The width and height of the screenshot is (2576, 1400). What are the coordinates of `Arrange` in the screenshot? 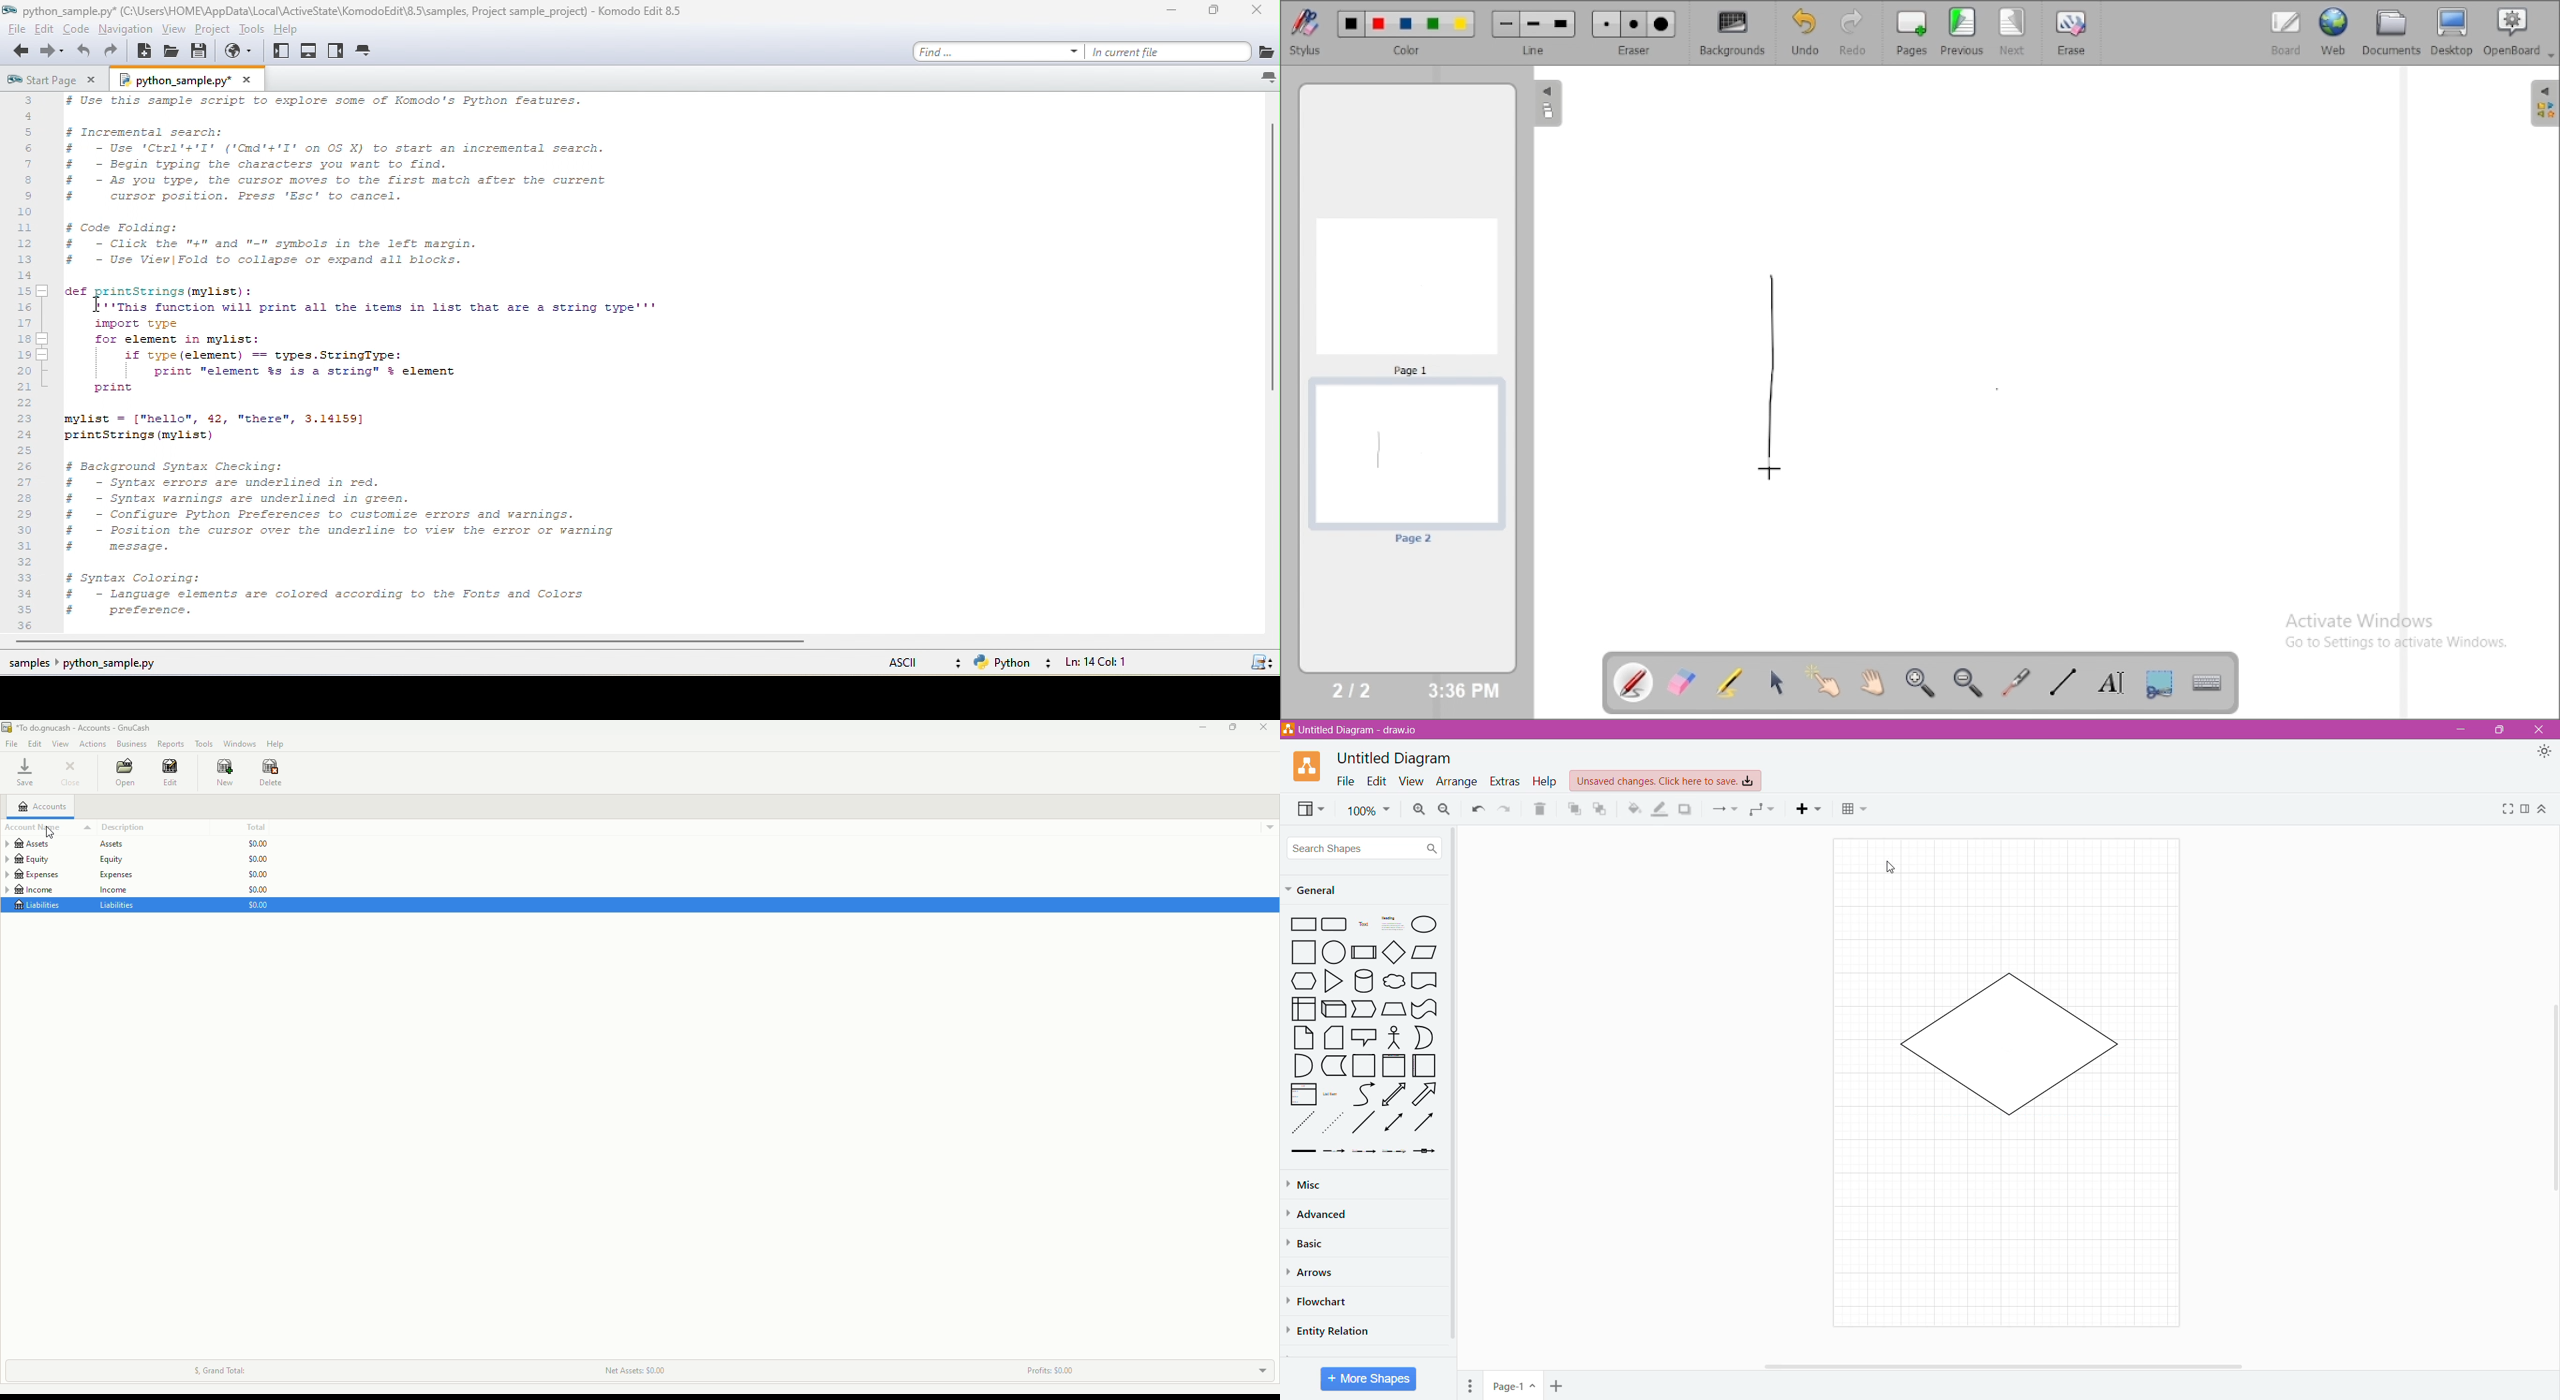 It's located at (1455, 783).